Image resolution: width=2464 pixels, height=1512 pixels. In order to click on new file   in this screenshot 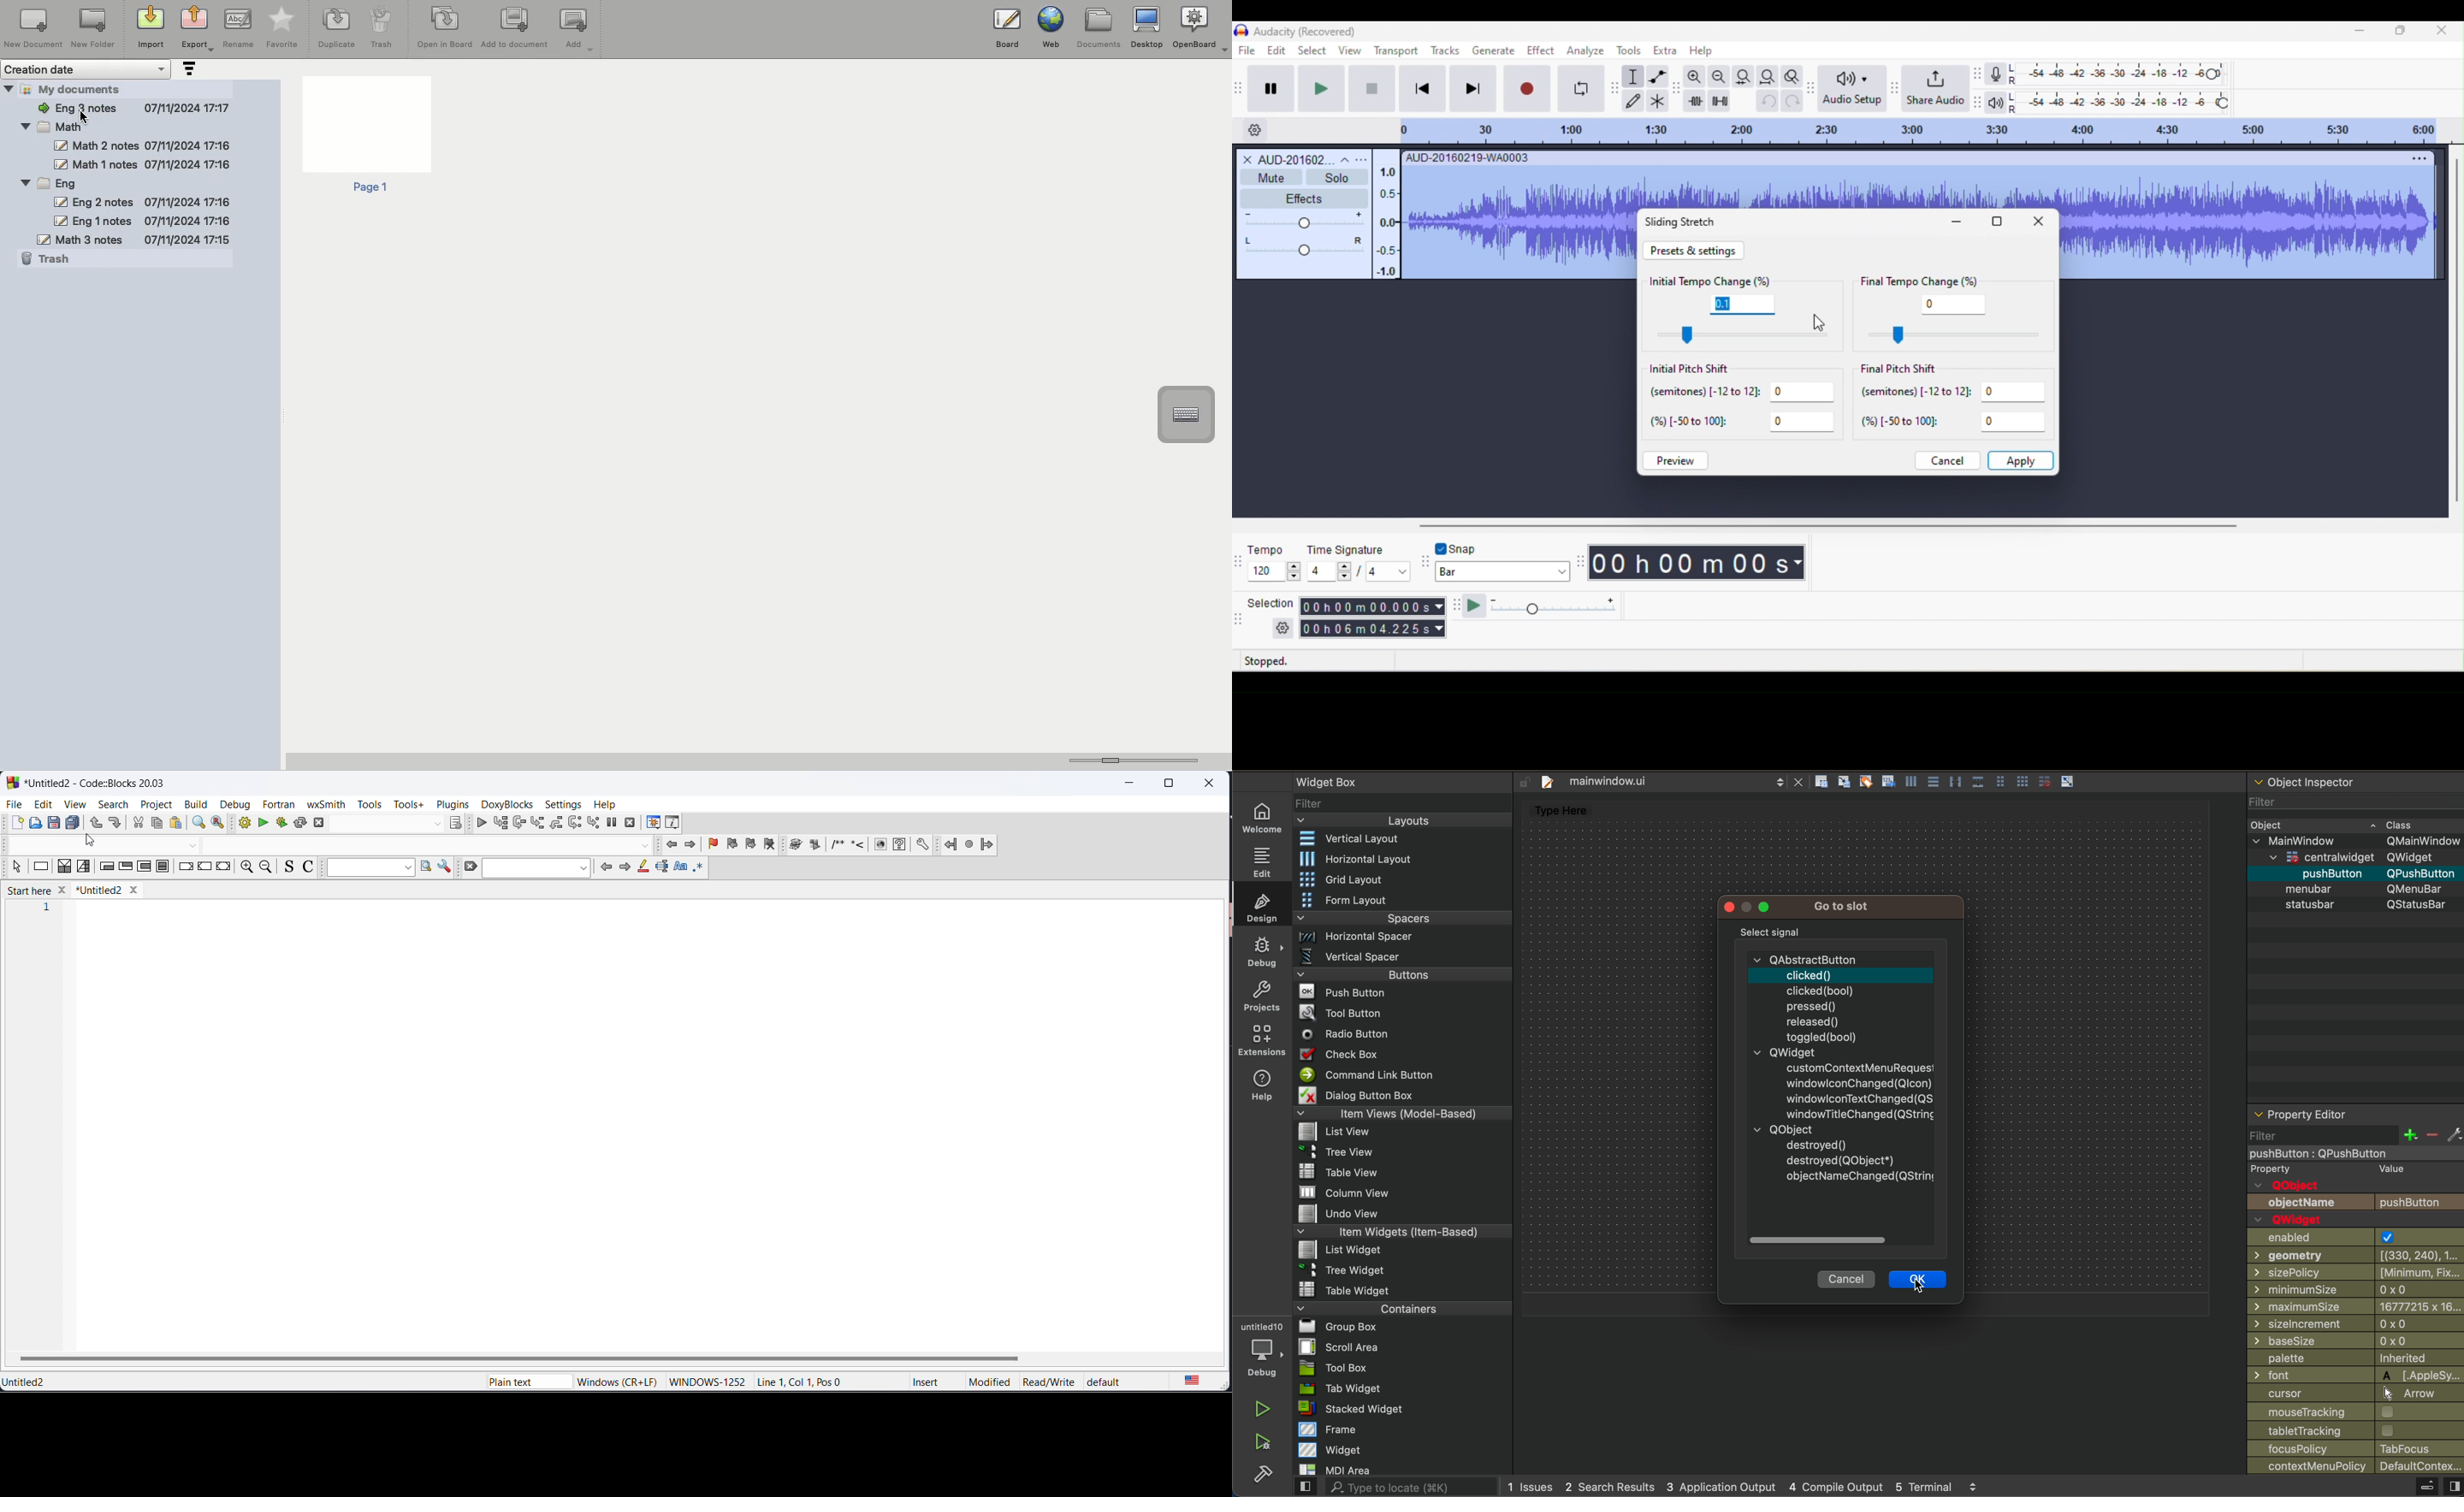, I will do `click(614, 1121)`.